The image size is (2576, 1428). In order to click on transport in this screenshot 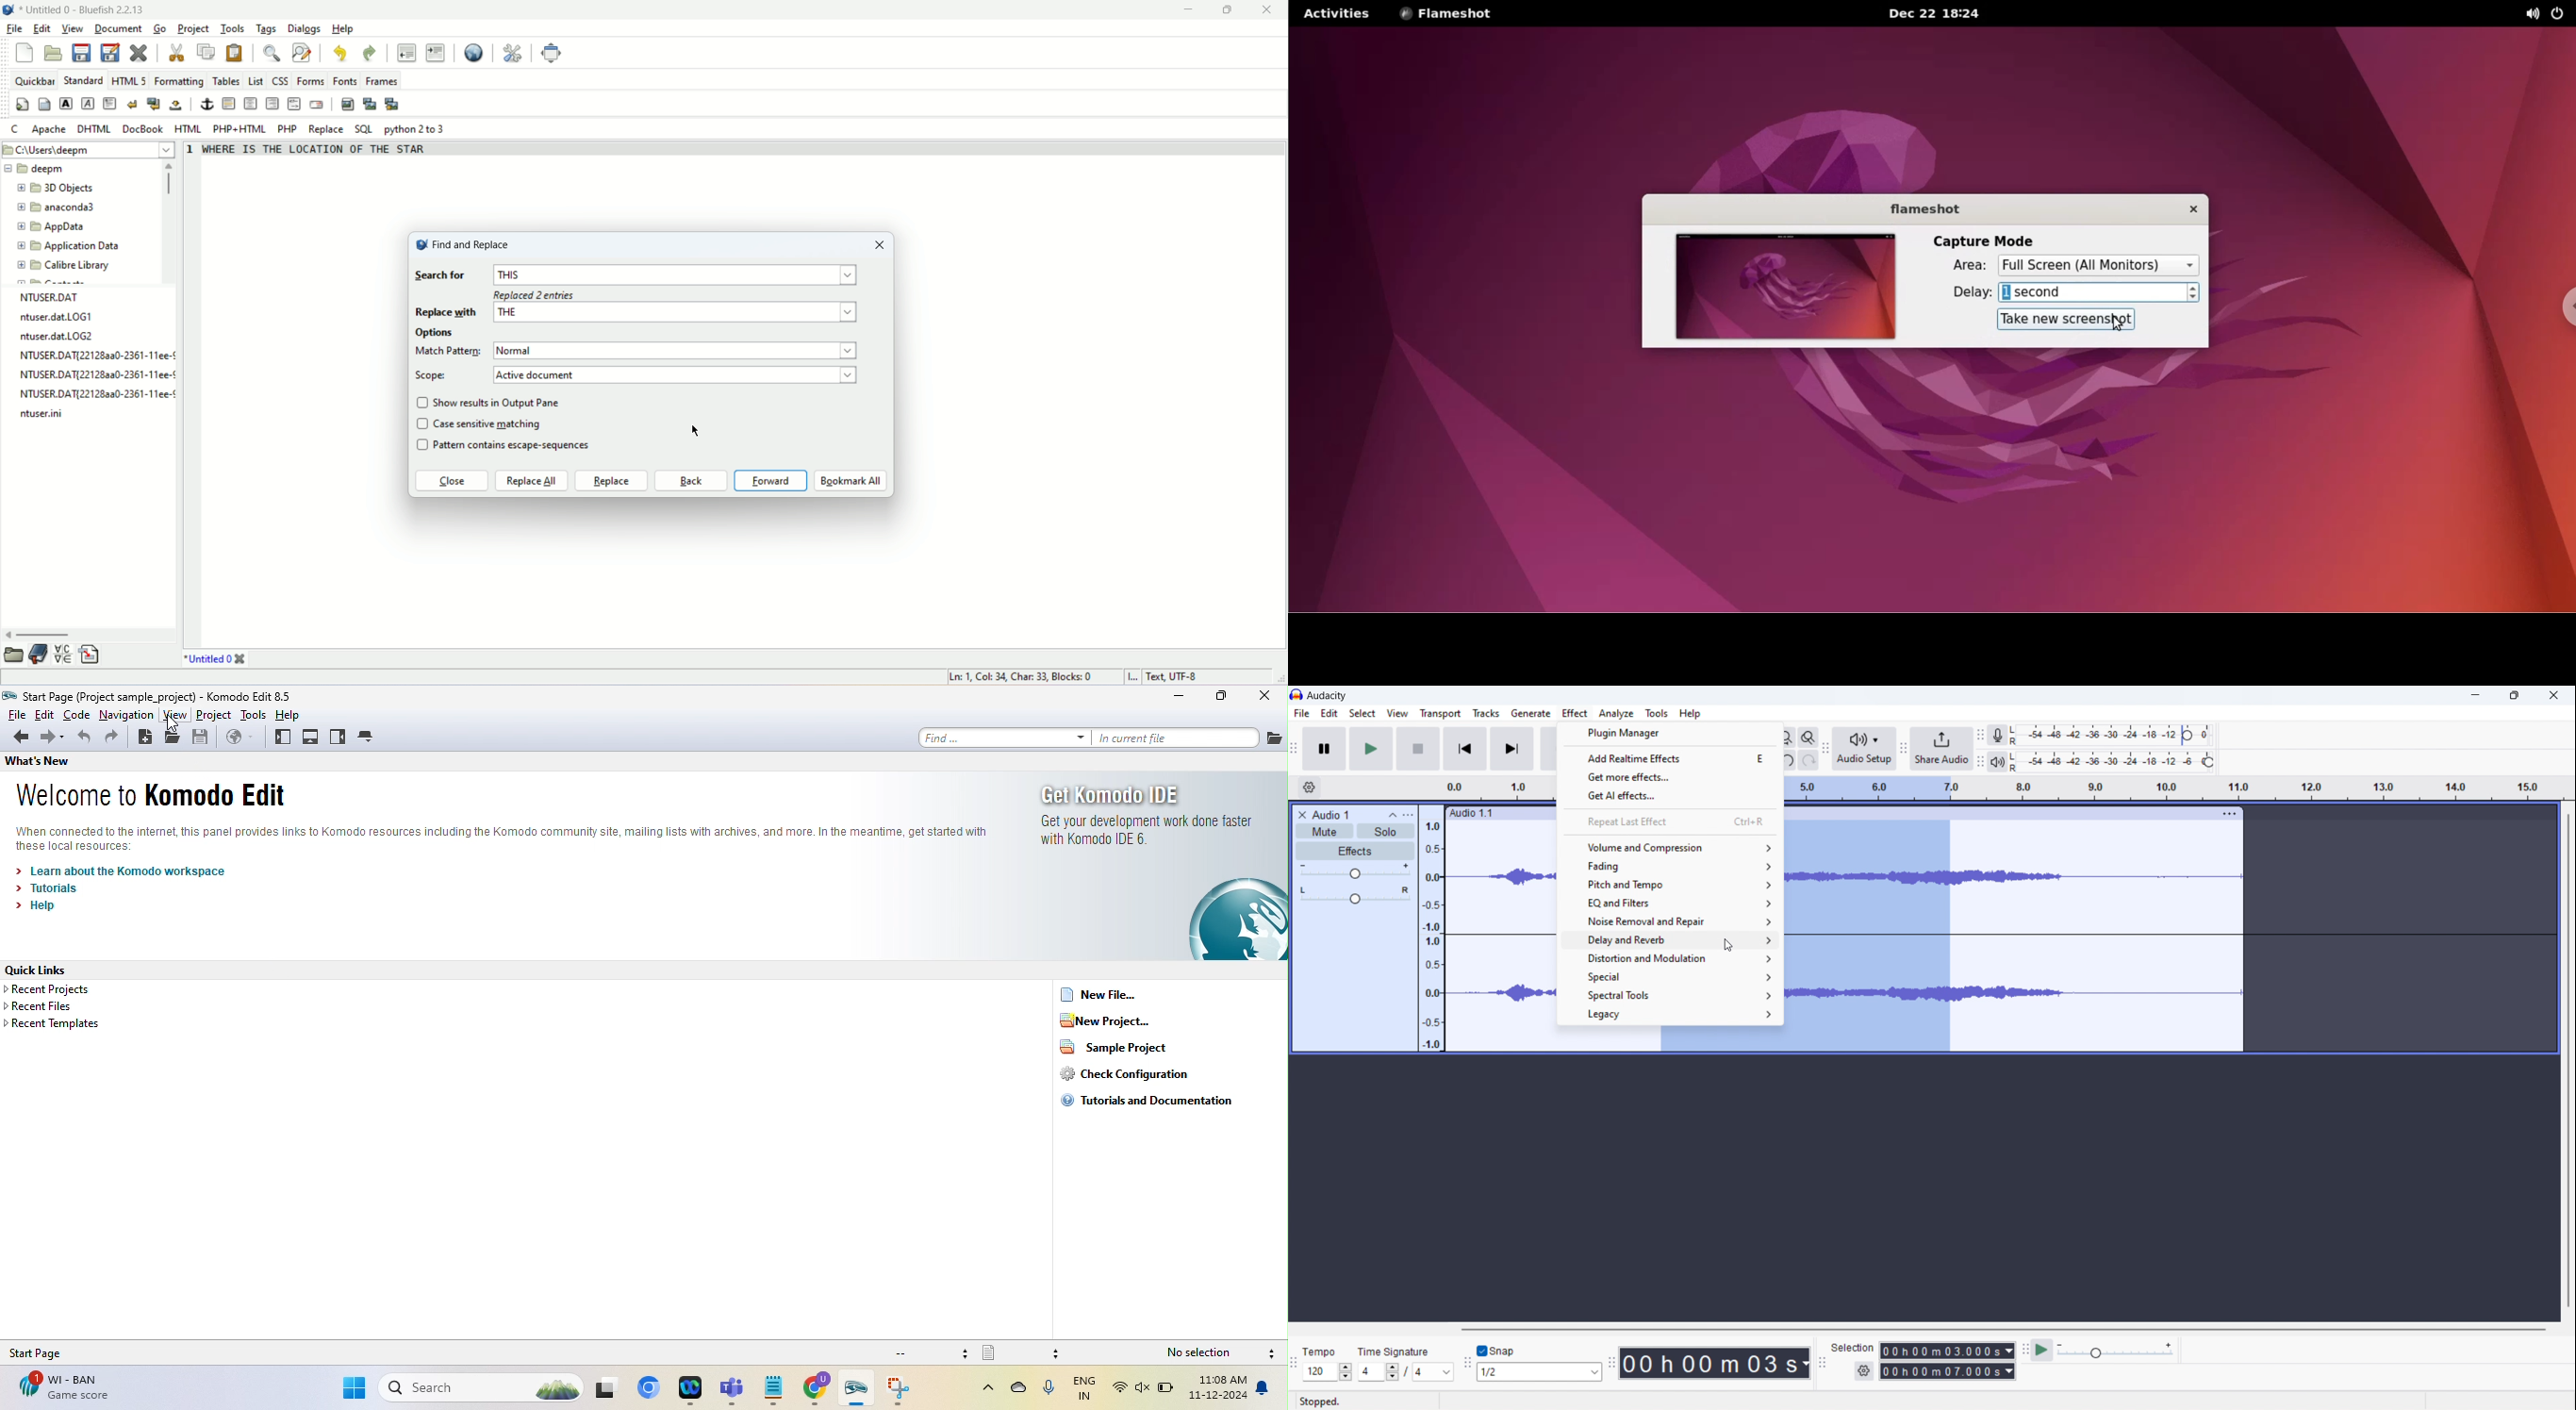, I will do `click(1441, 714)`.